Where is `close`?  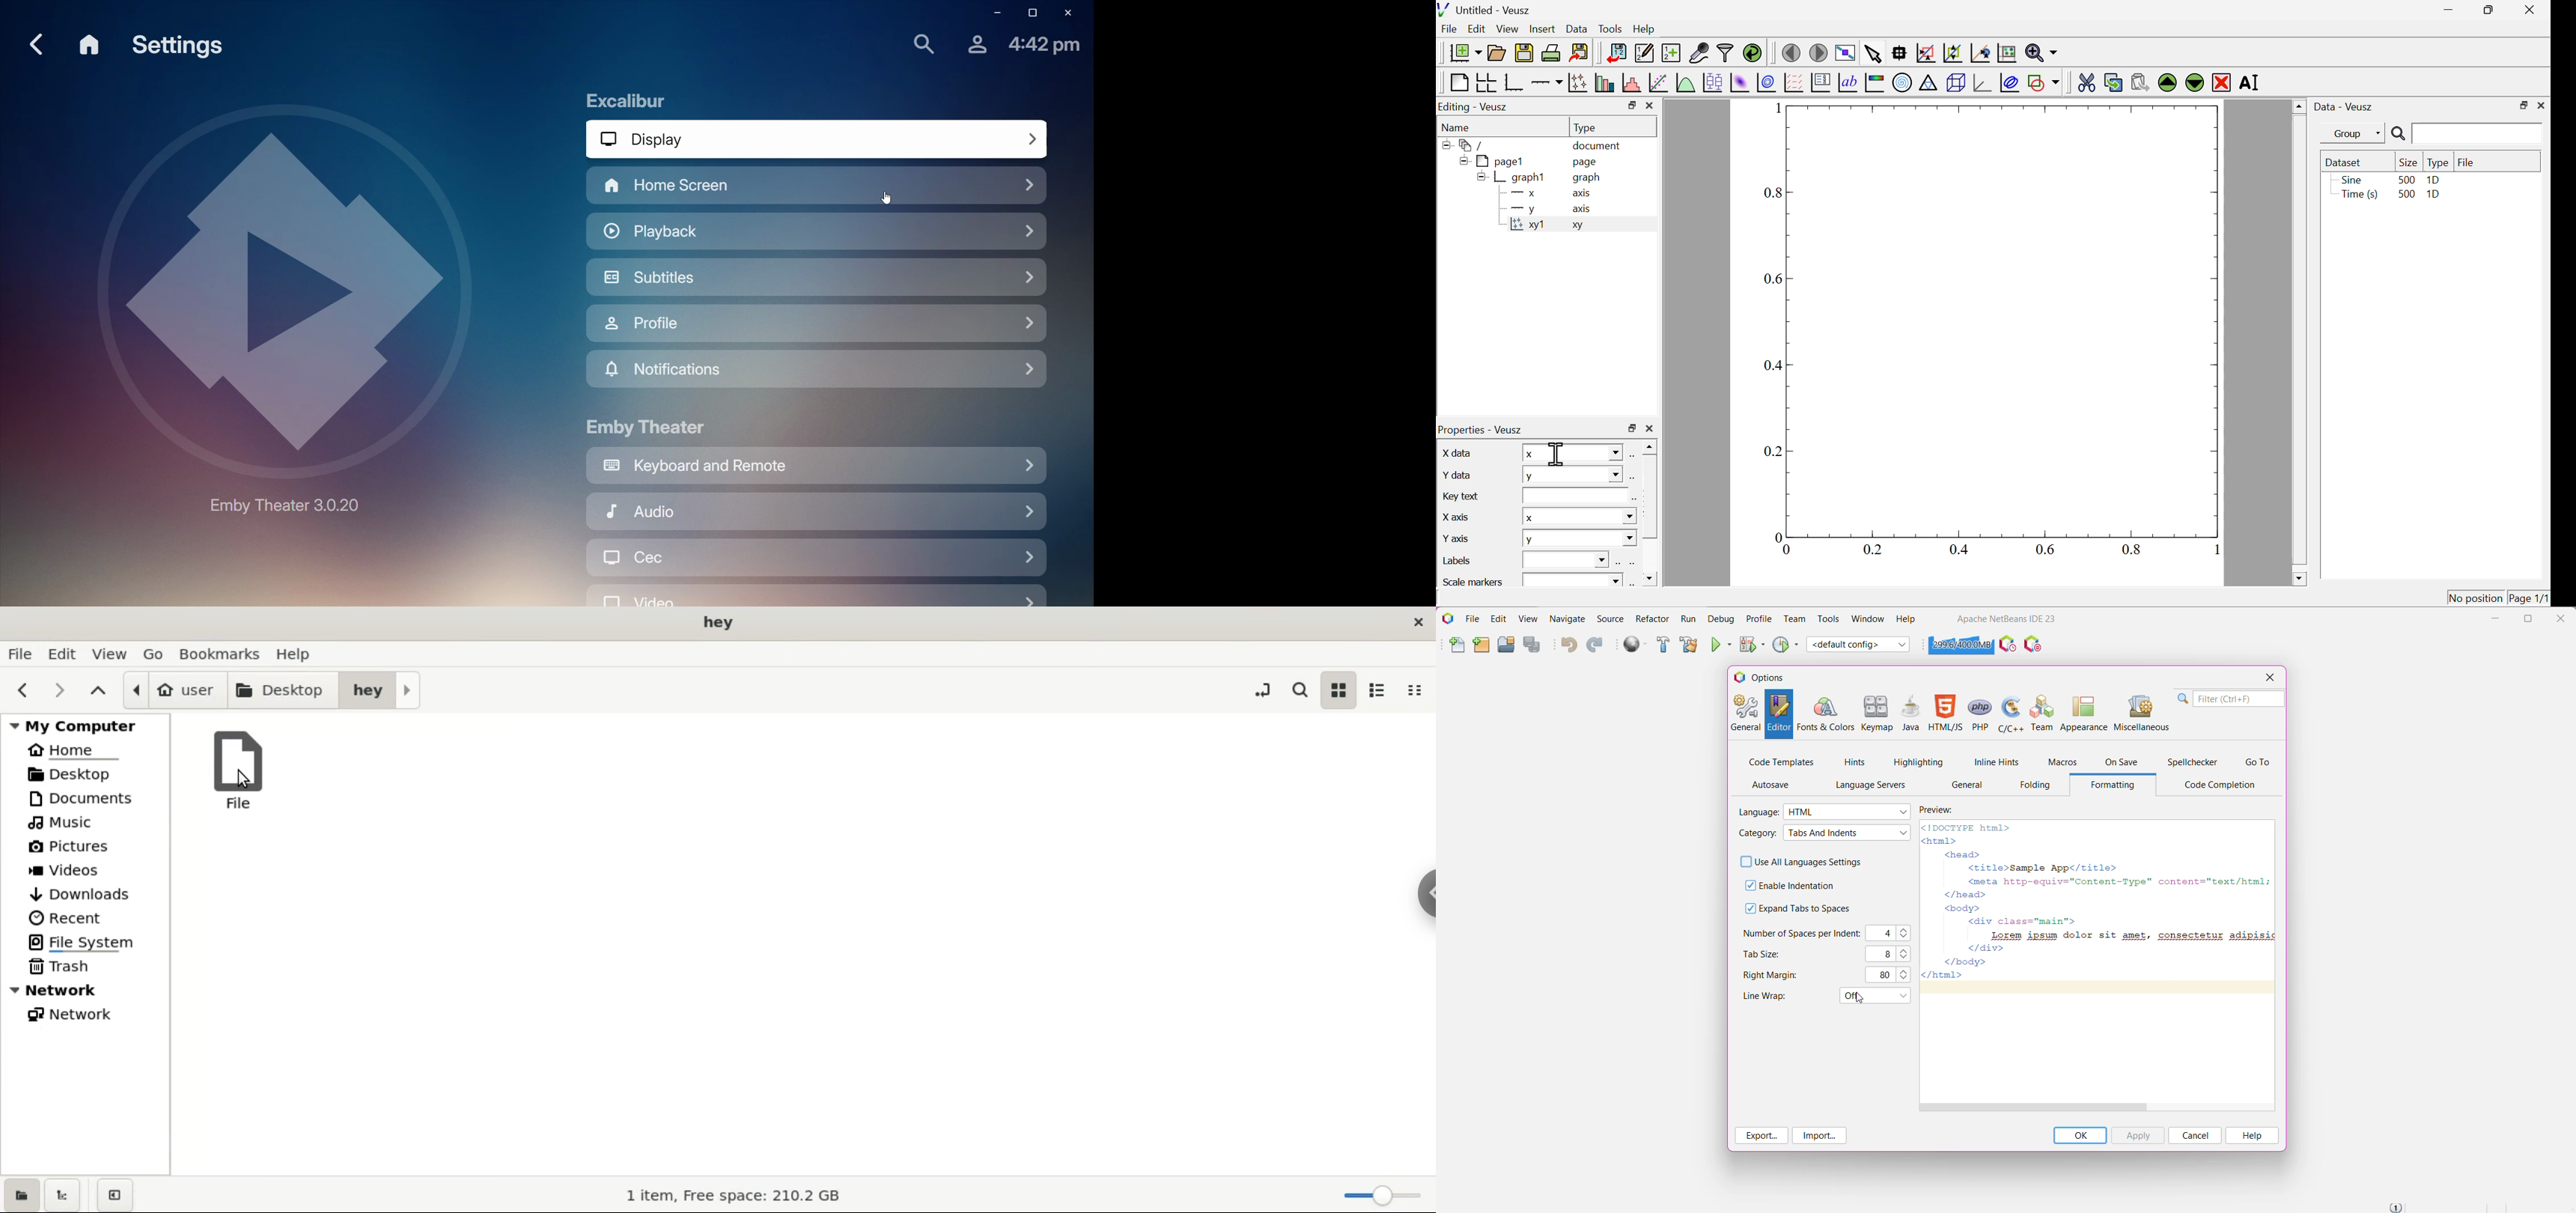
close is located at coordinates (2542, 105).